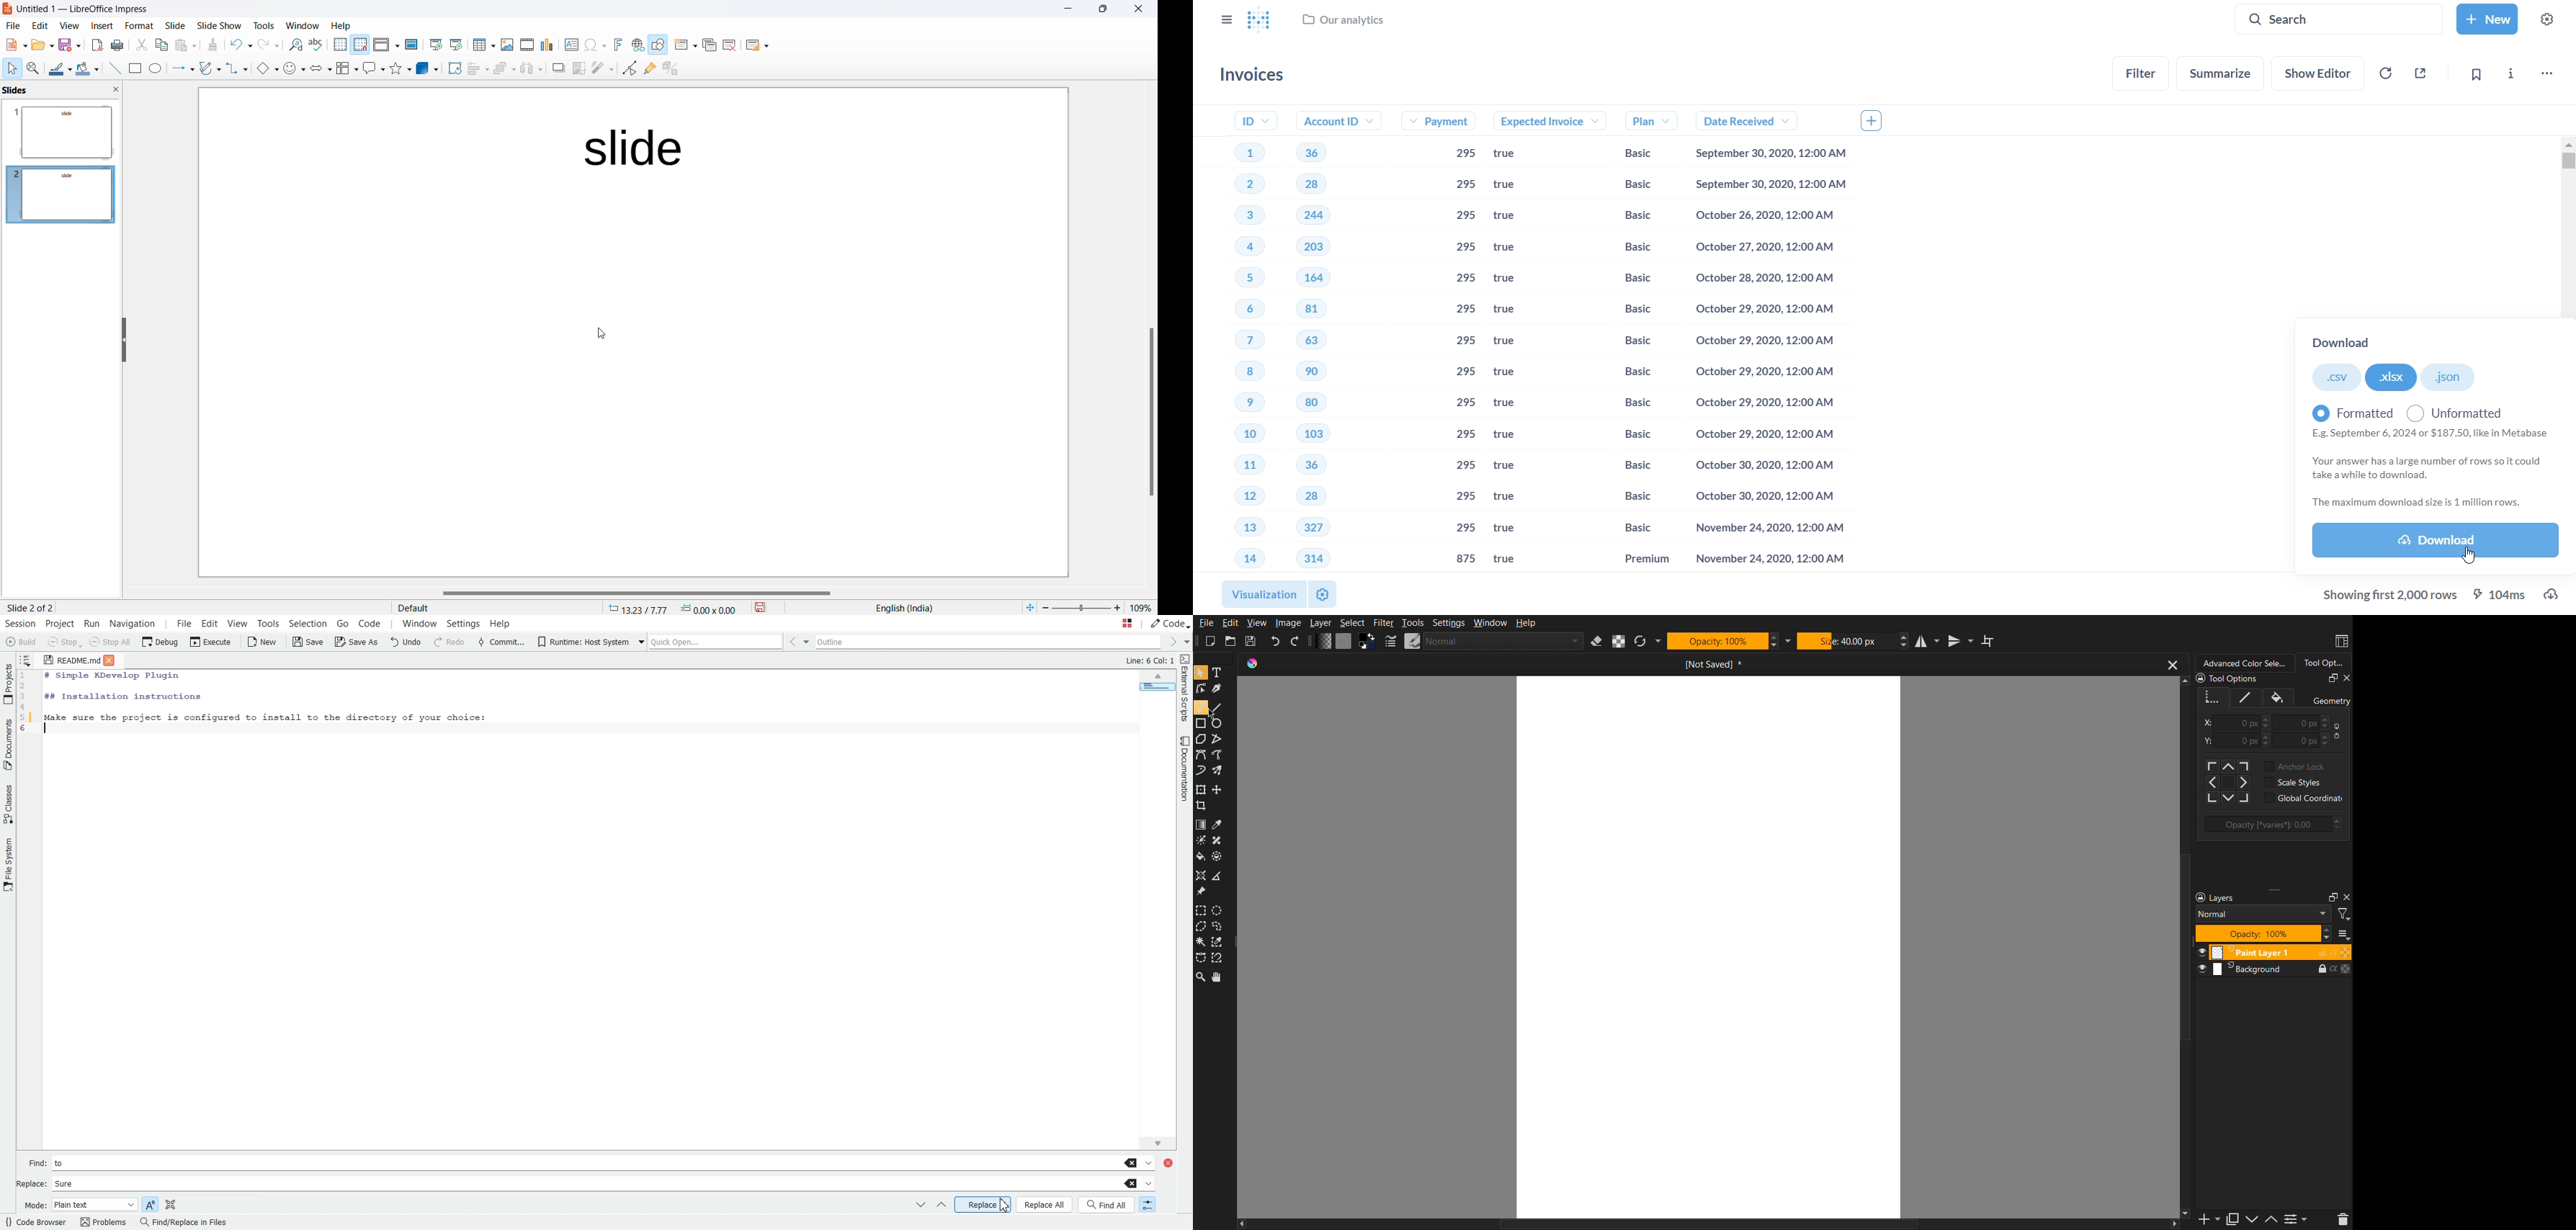 The image size is (2576, 1232). Describe the element at coordinates (602, 69) in the screenshot. I see `filter` at that location.